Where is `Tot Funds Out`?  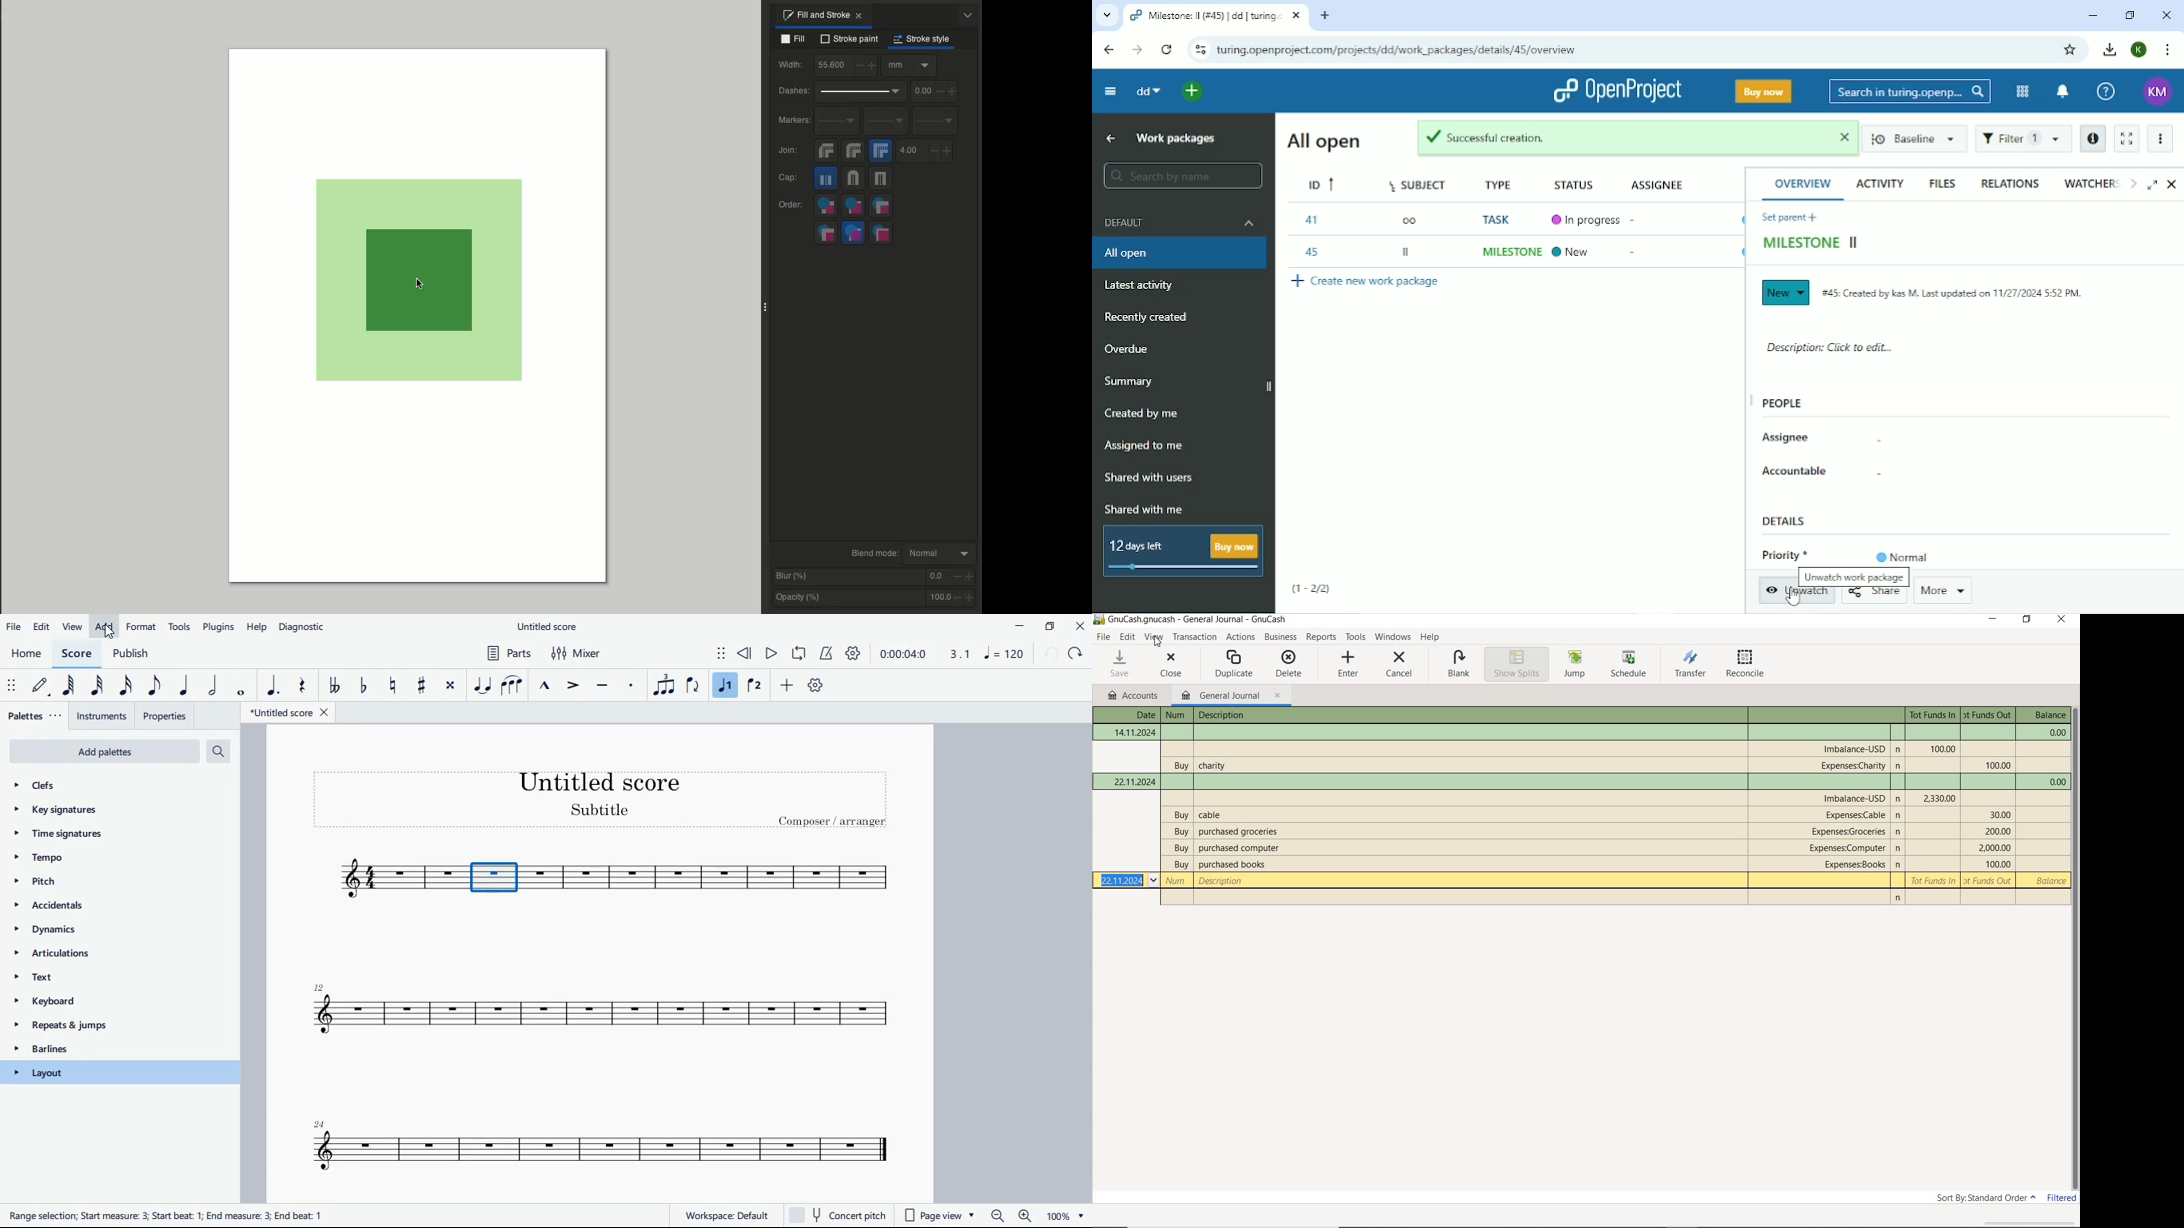 Tot Funds Out is located at coordinates (1998, 832).